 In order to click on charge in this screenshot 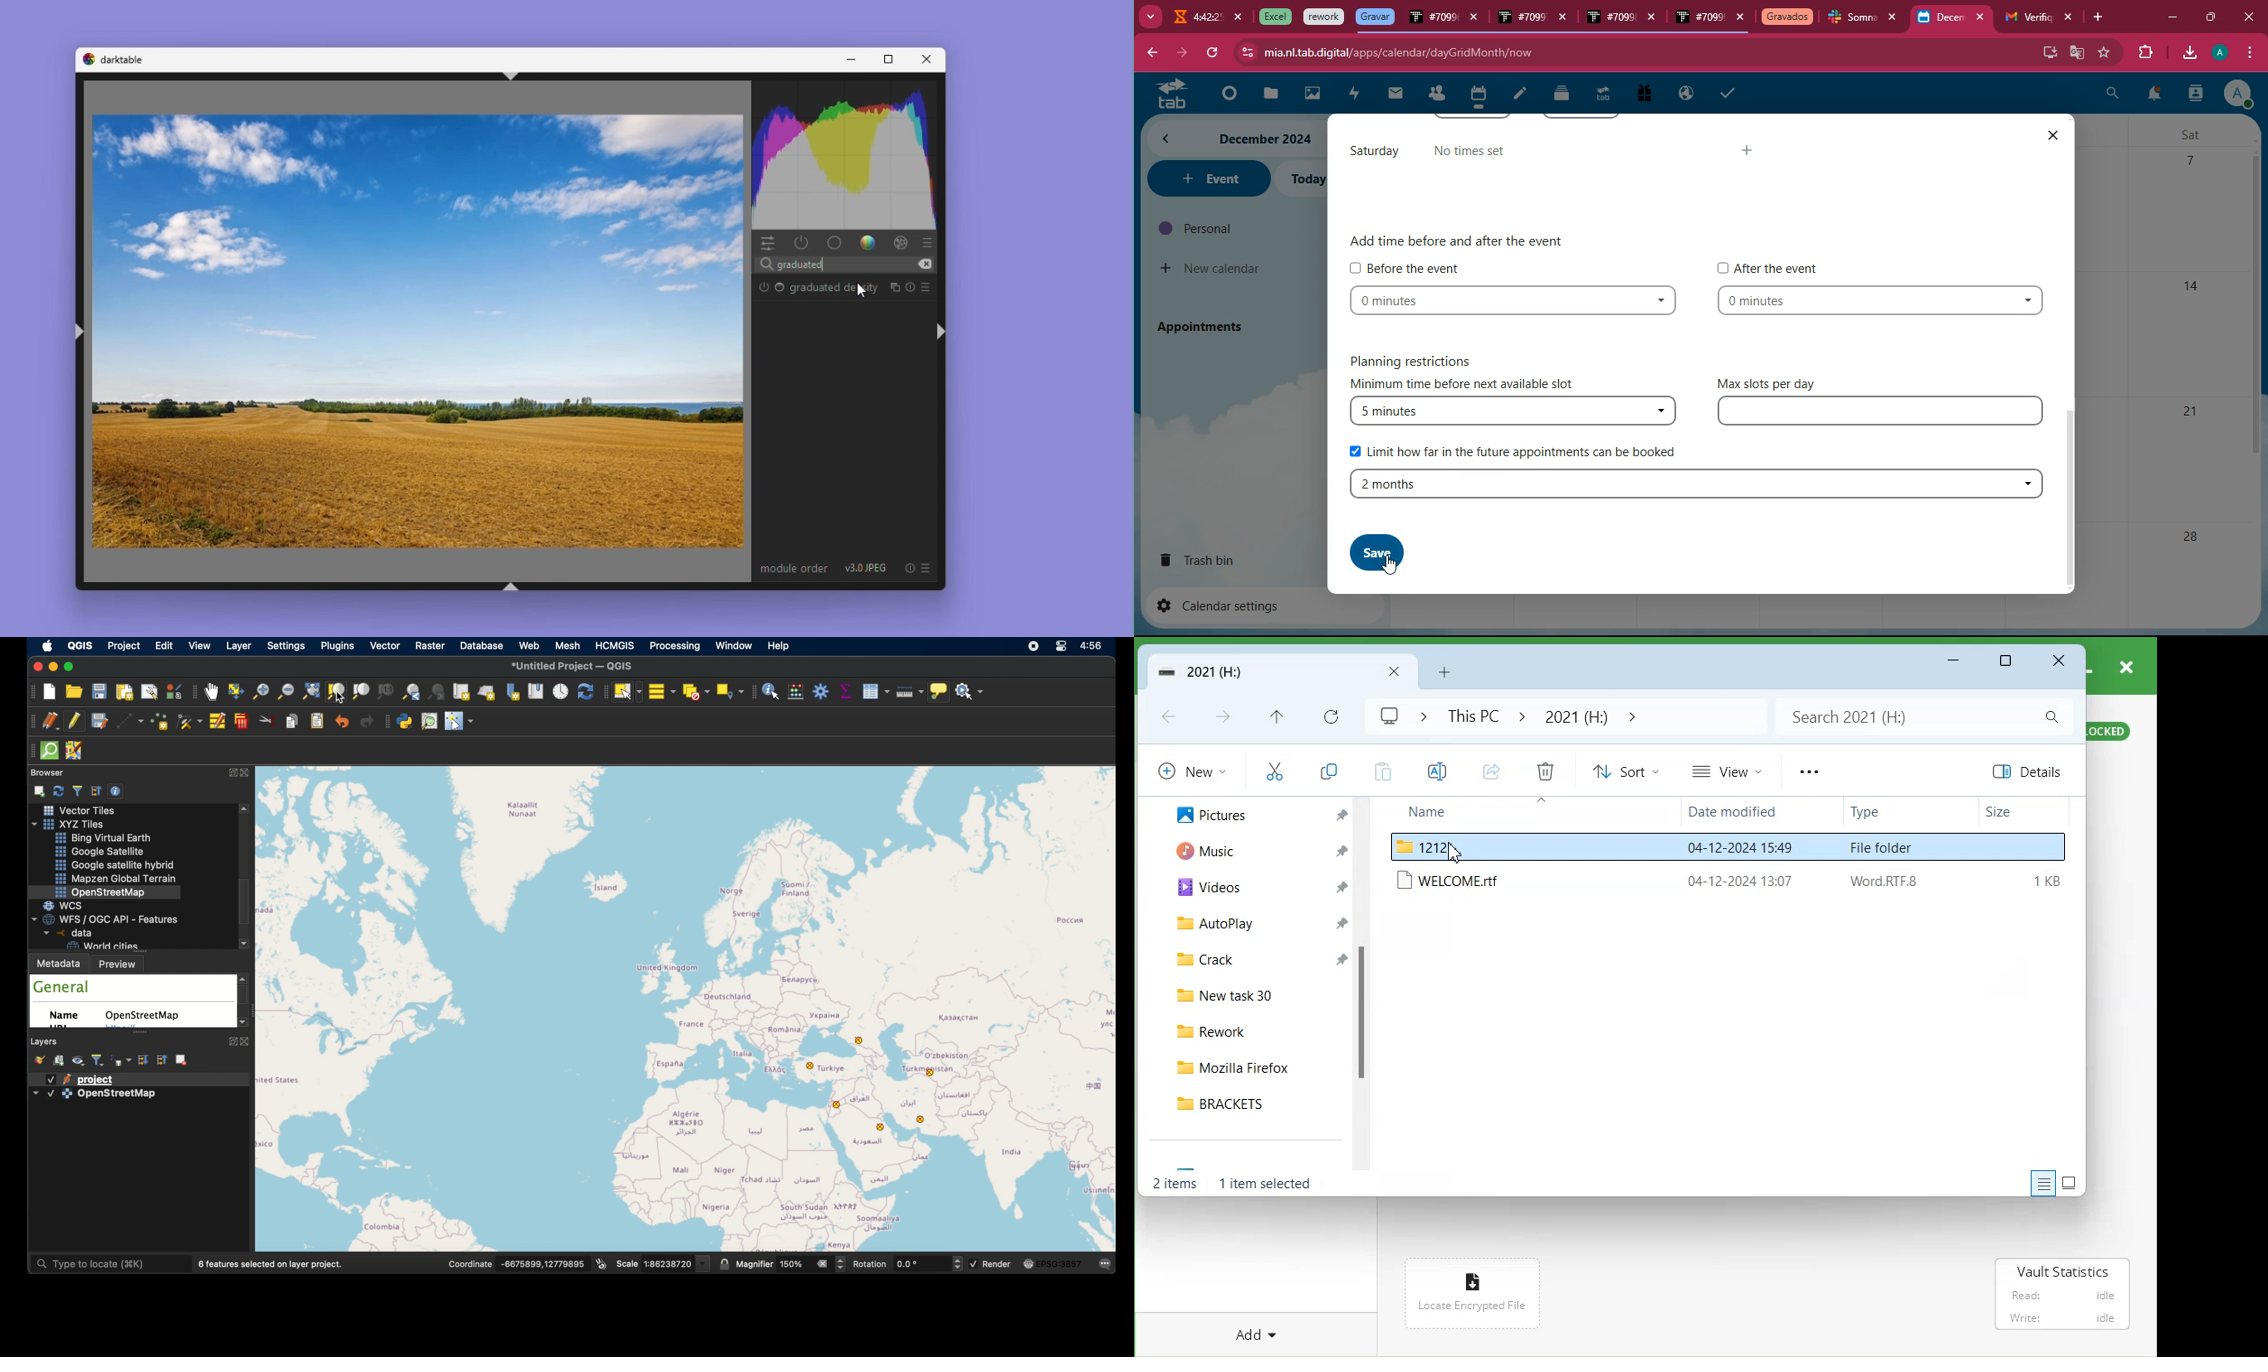, I will do `click(1353, 95)`.